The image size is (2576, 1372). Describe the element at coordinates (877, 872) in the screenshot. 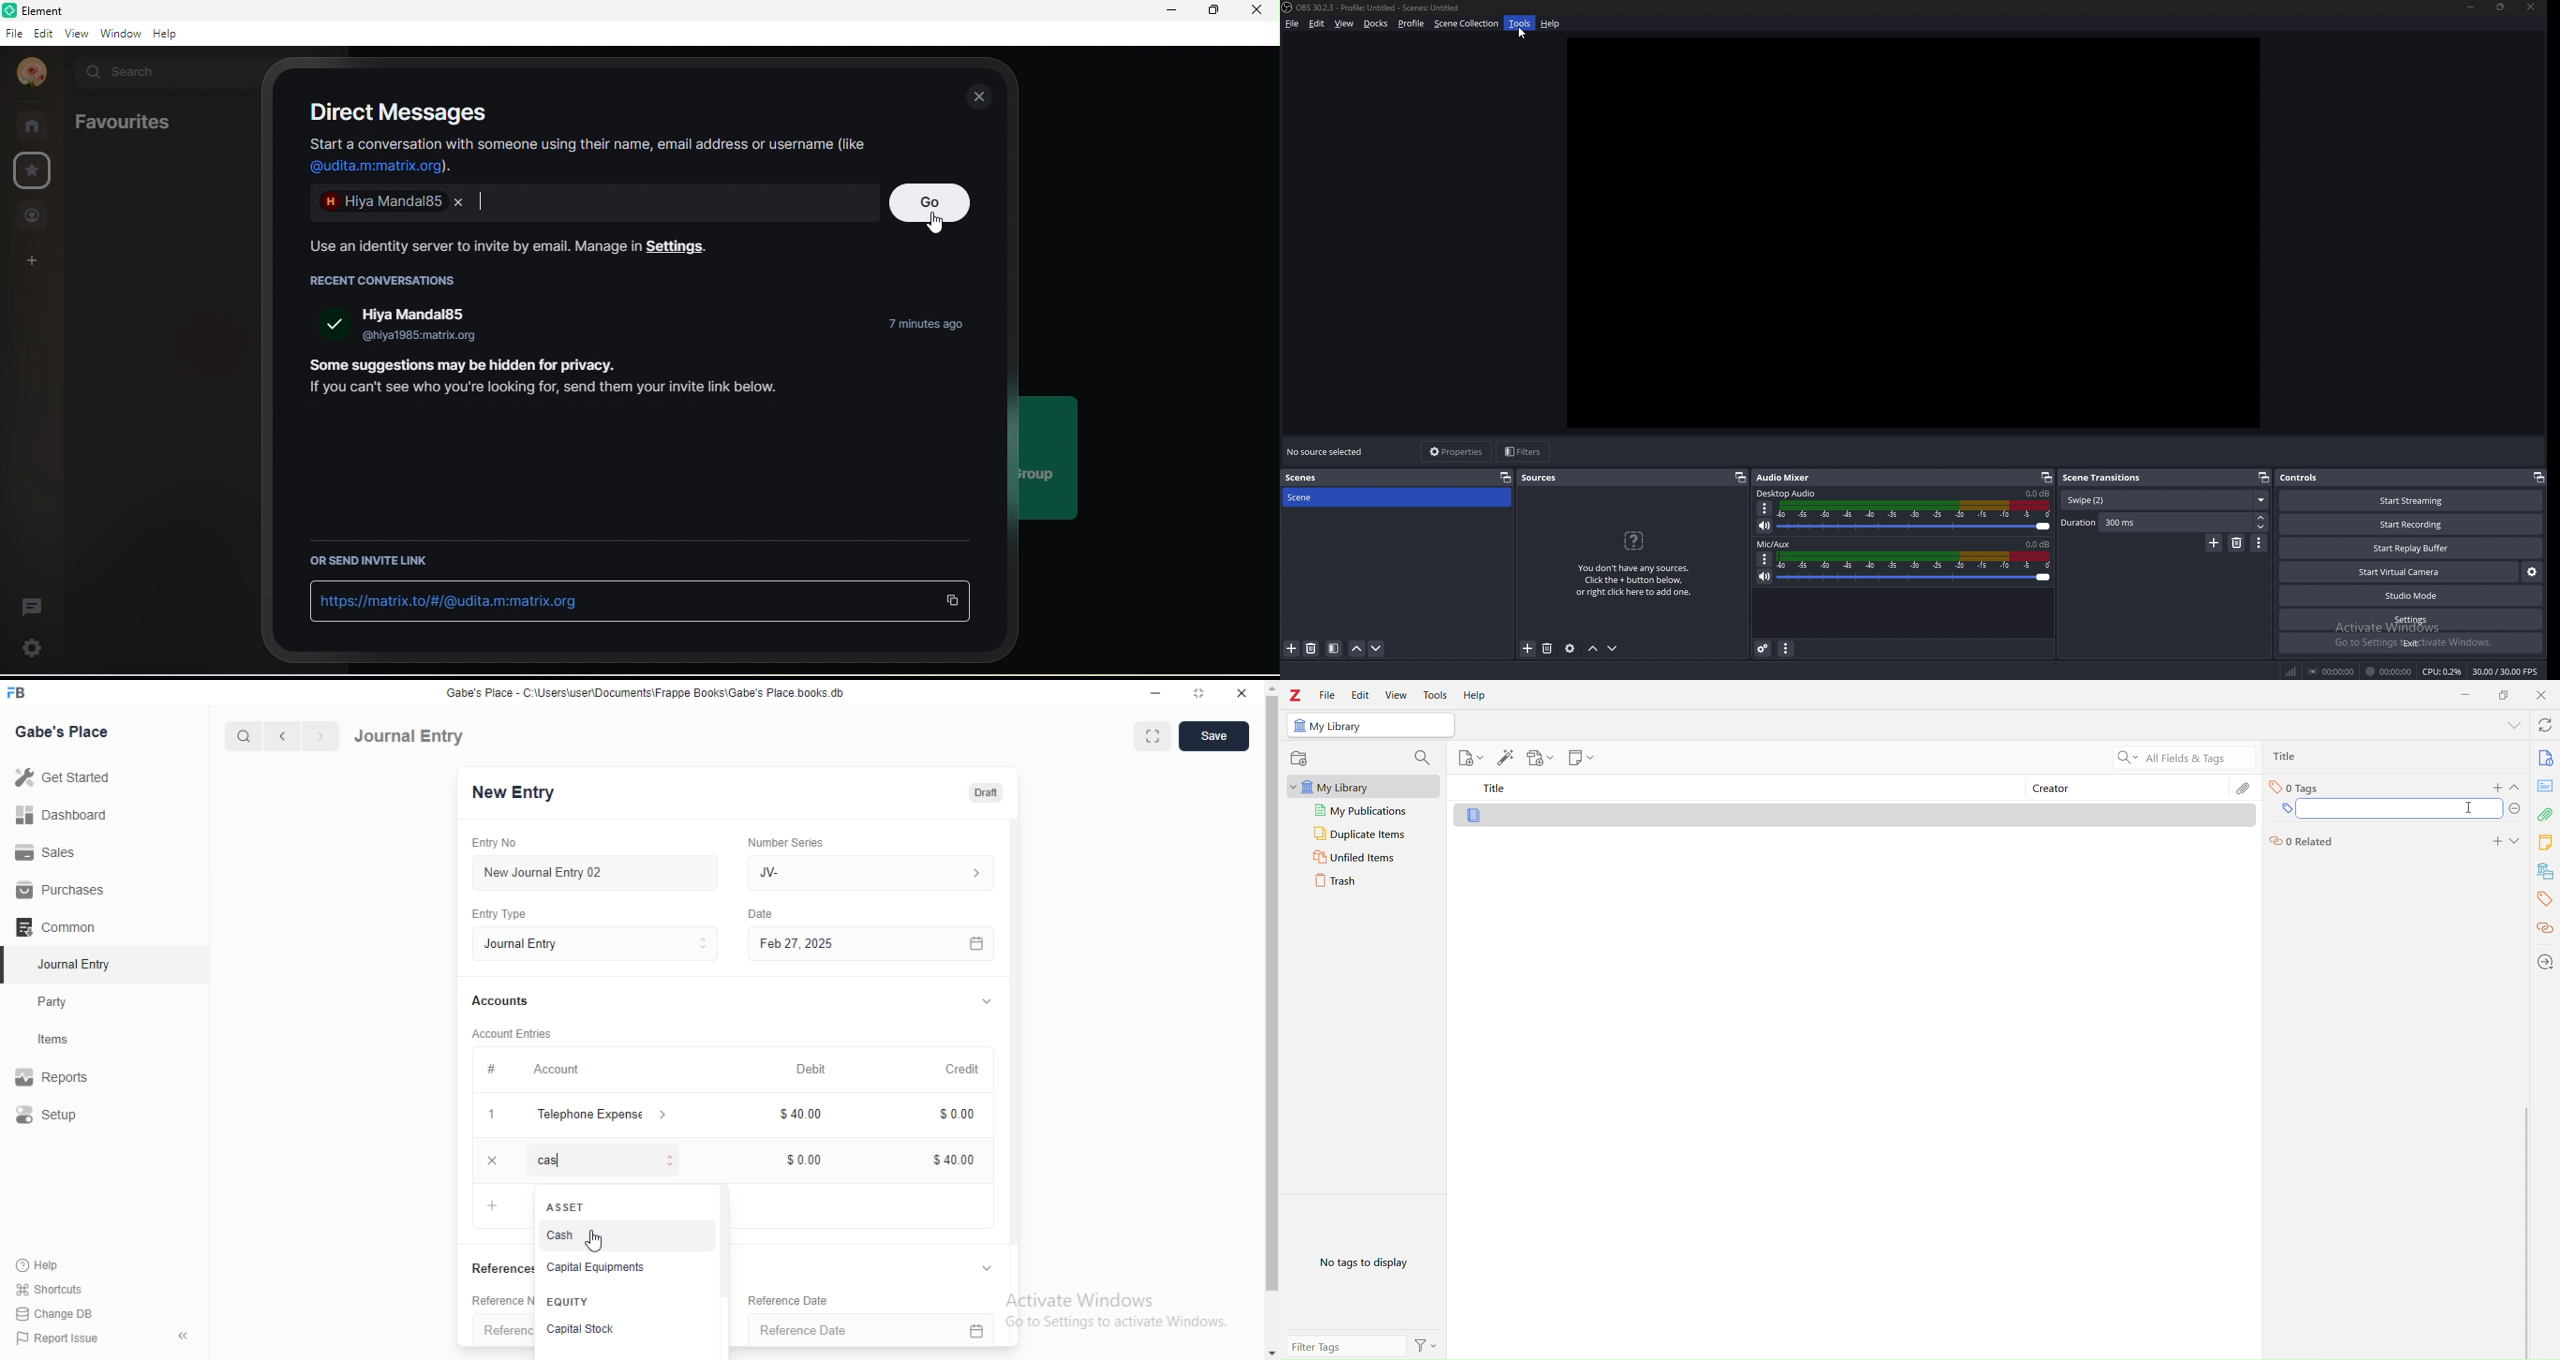

I see `IV-` at that location.